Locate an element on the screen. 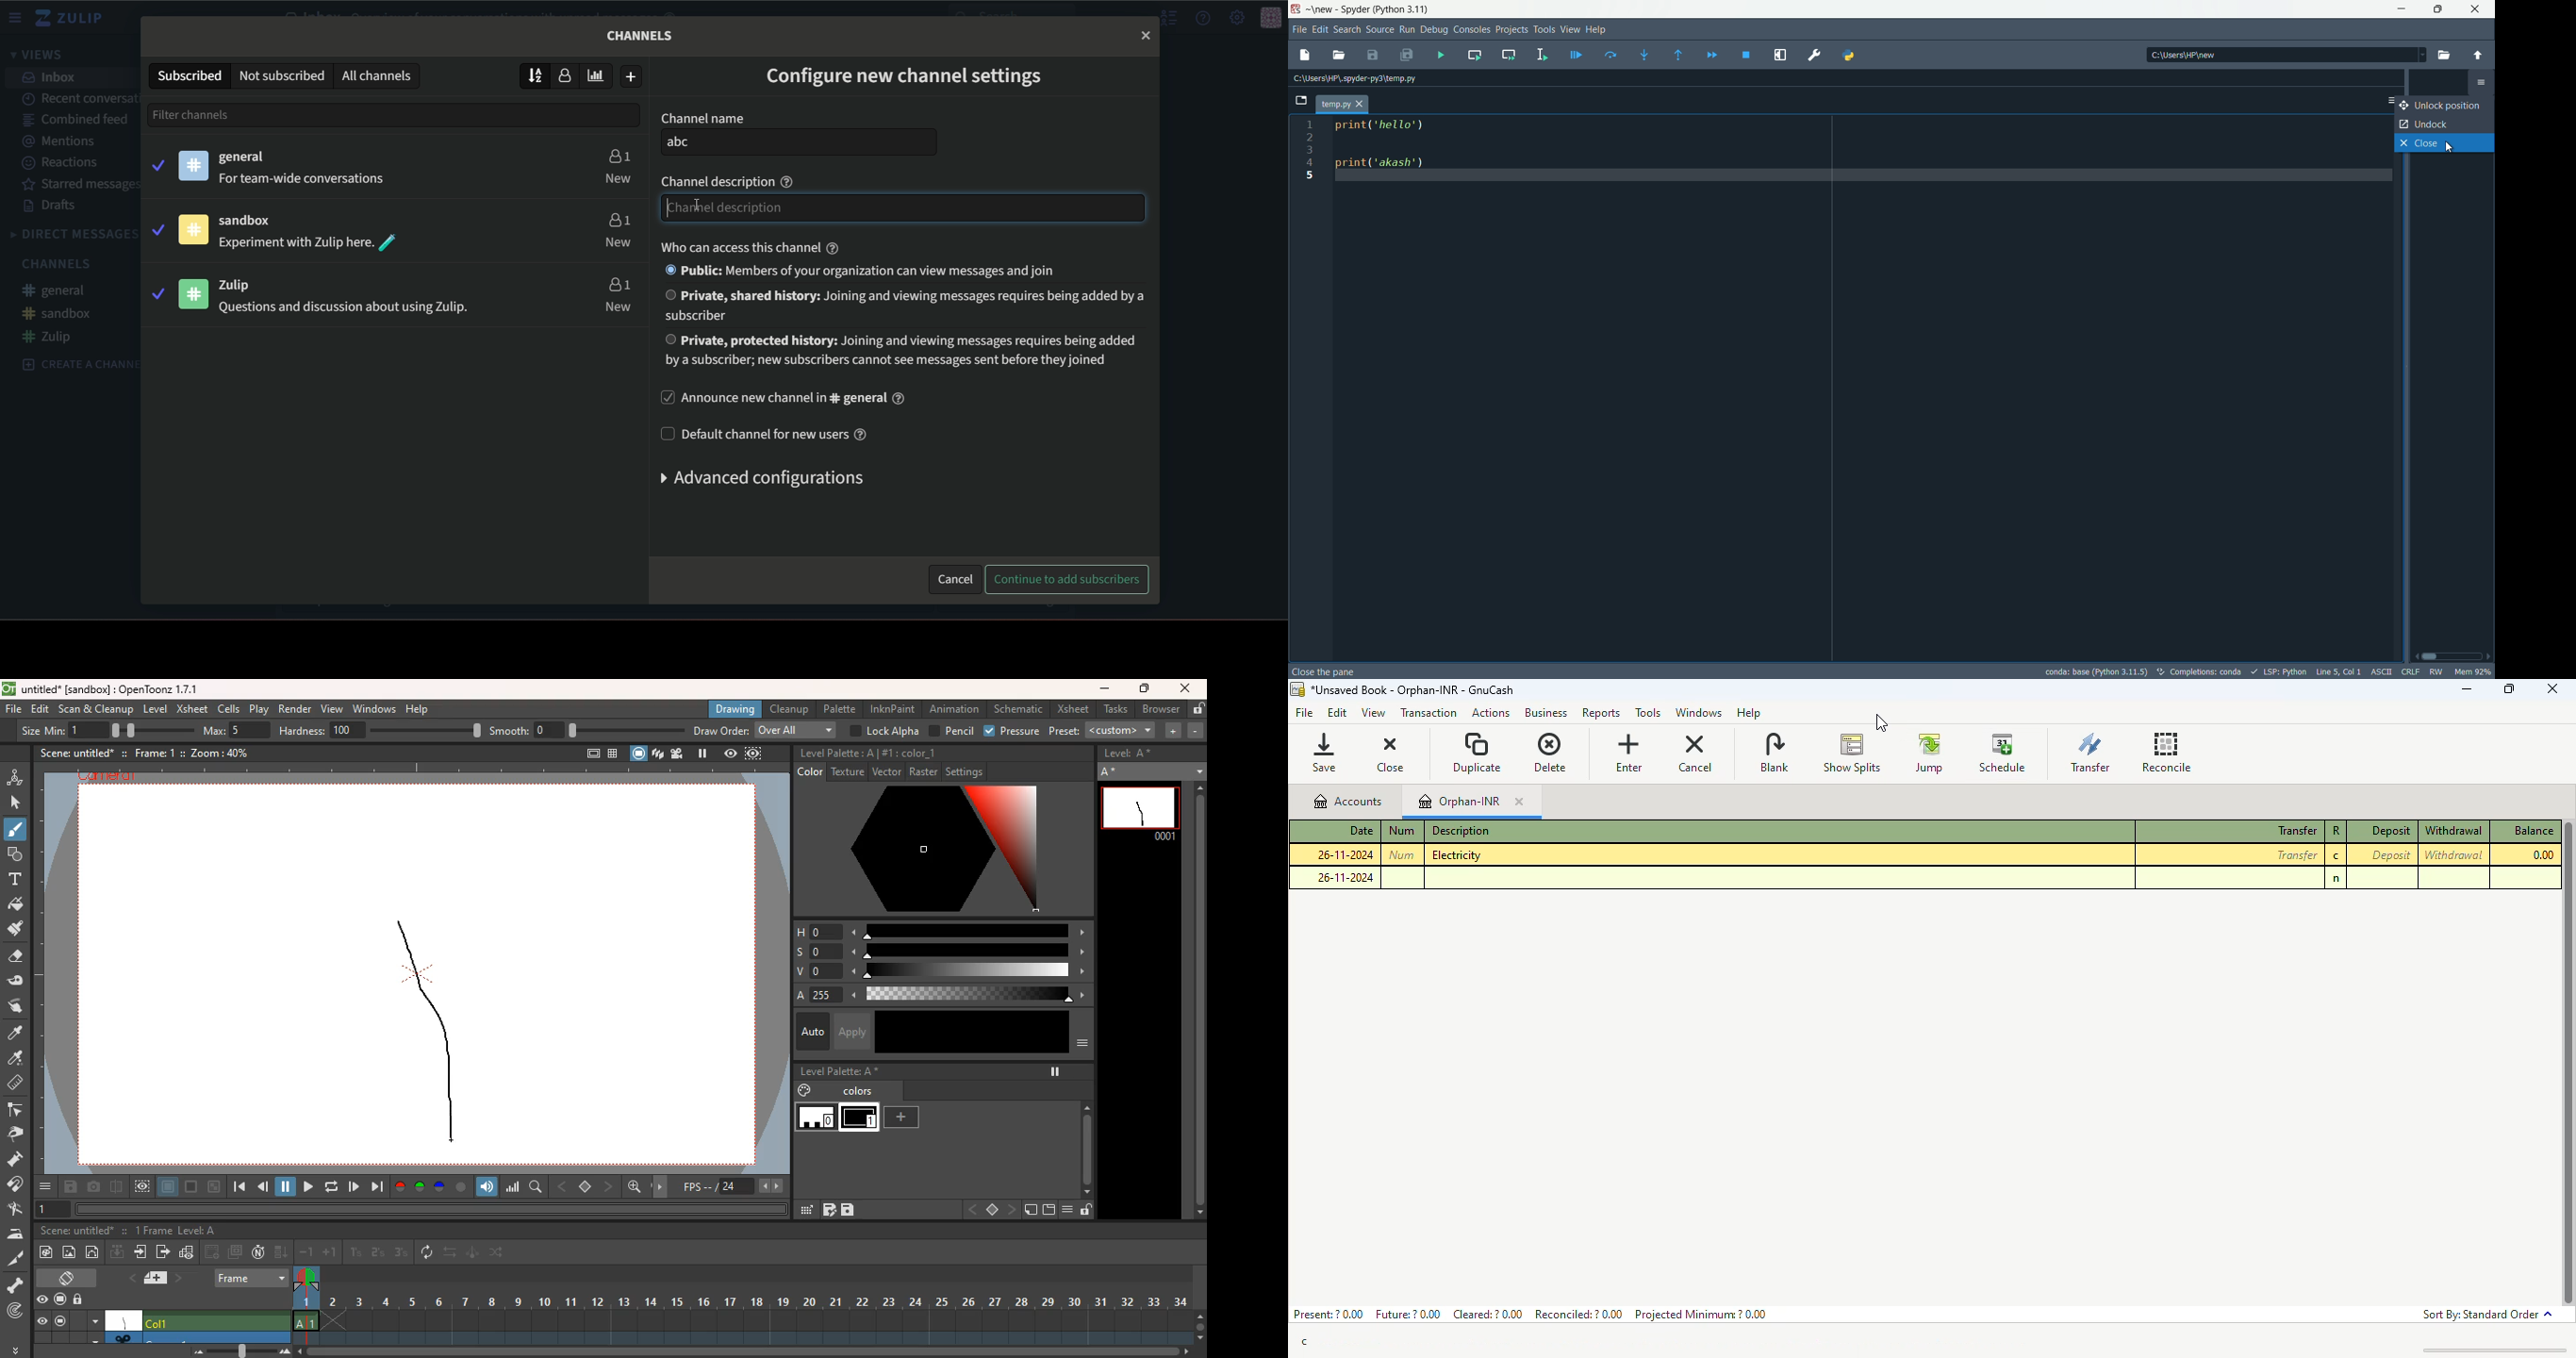 The image size is (2576, 1372). show splits is located at coordinates (1853, 754).